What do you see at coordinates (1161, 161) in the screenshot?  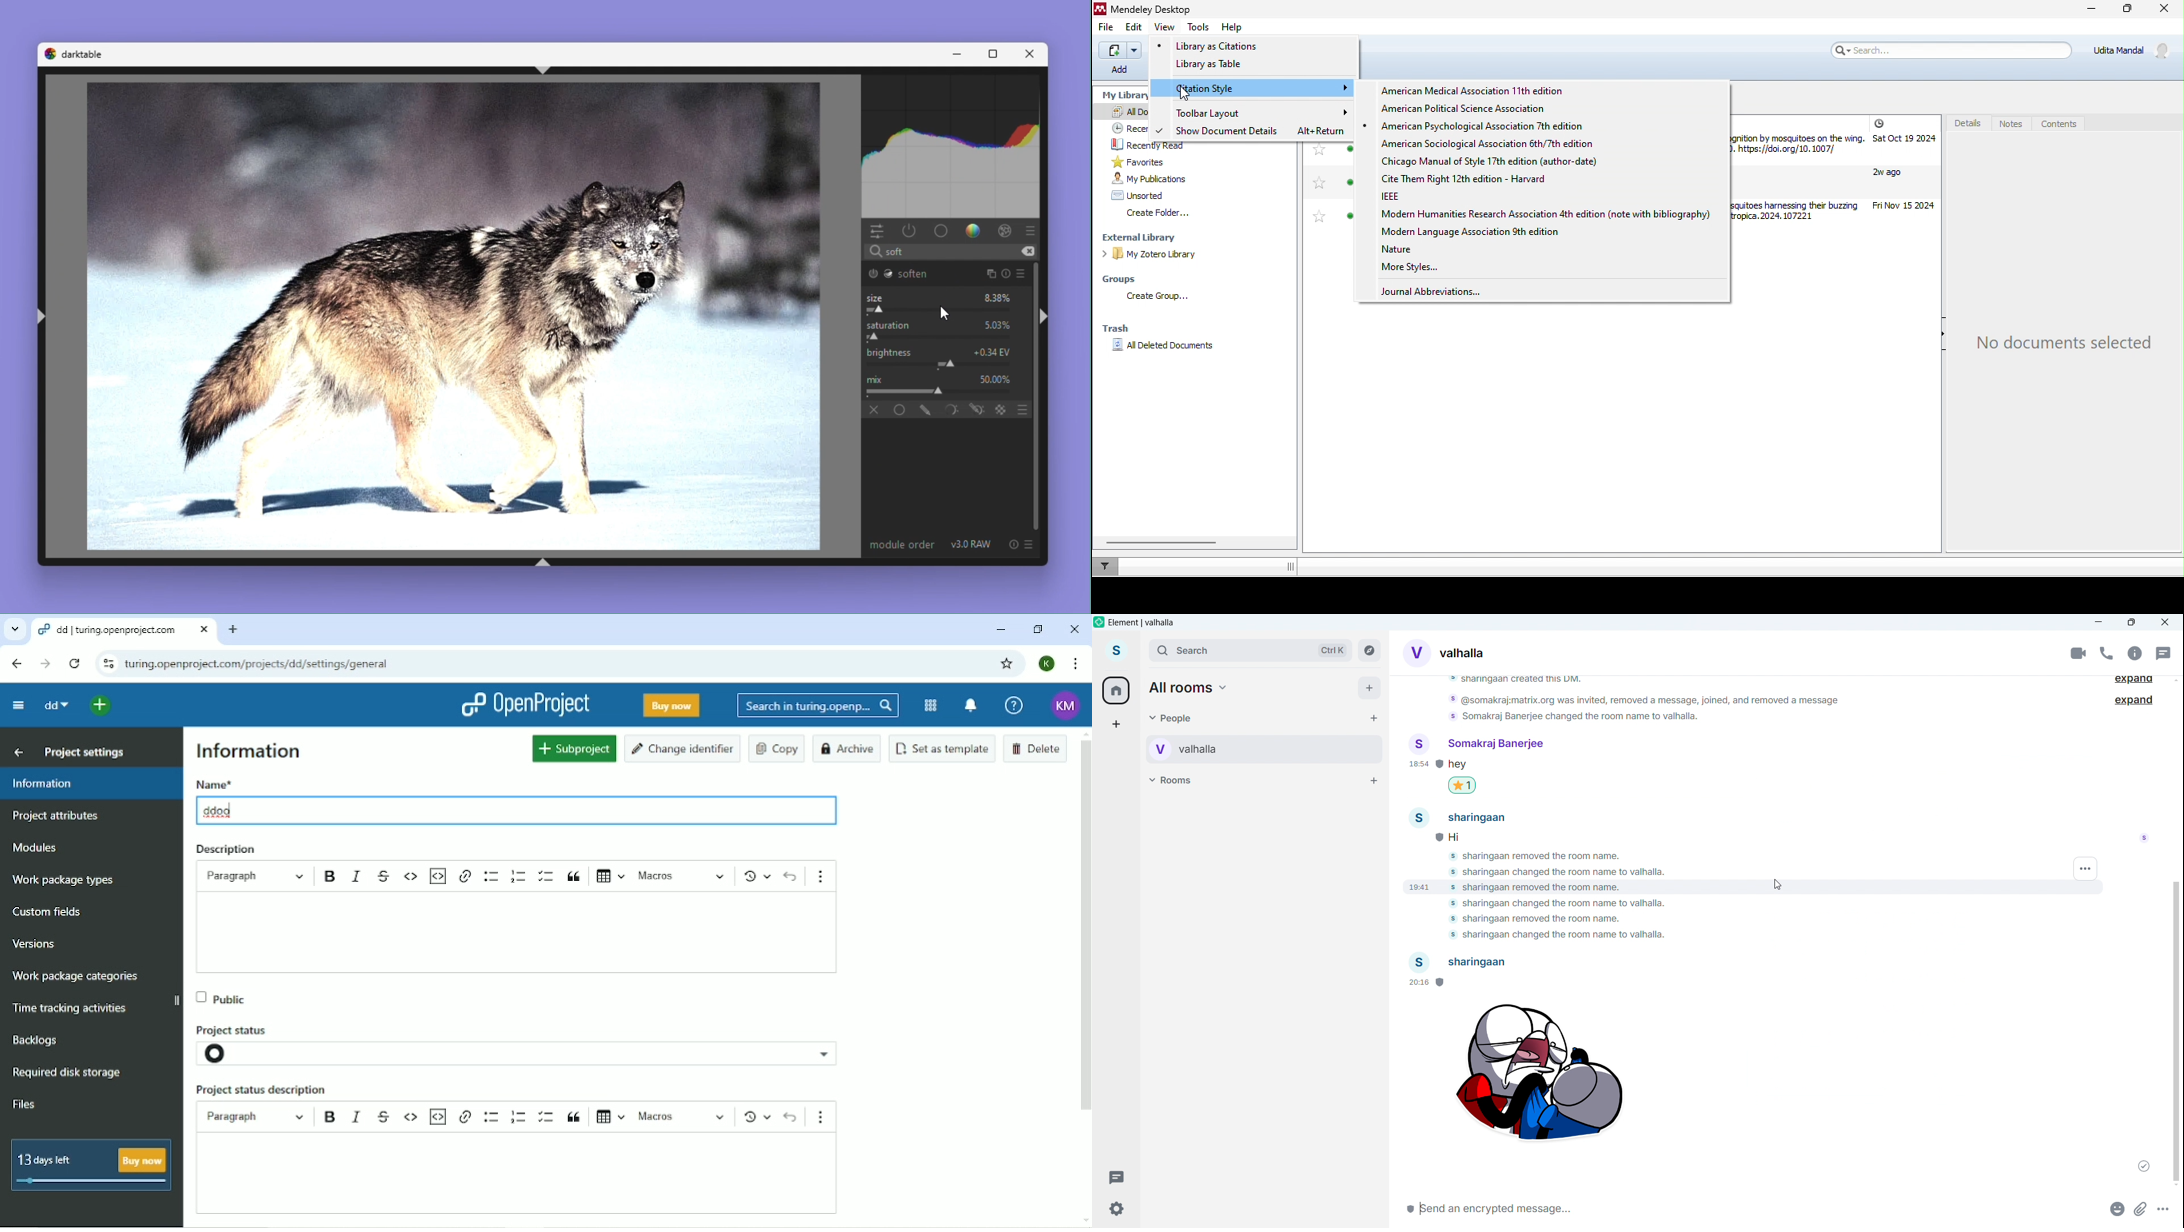 I see `favourites` at bounding box center [1161, 161].